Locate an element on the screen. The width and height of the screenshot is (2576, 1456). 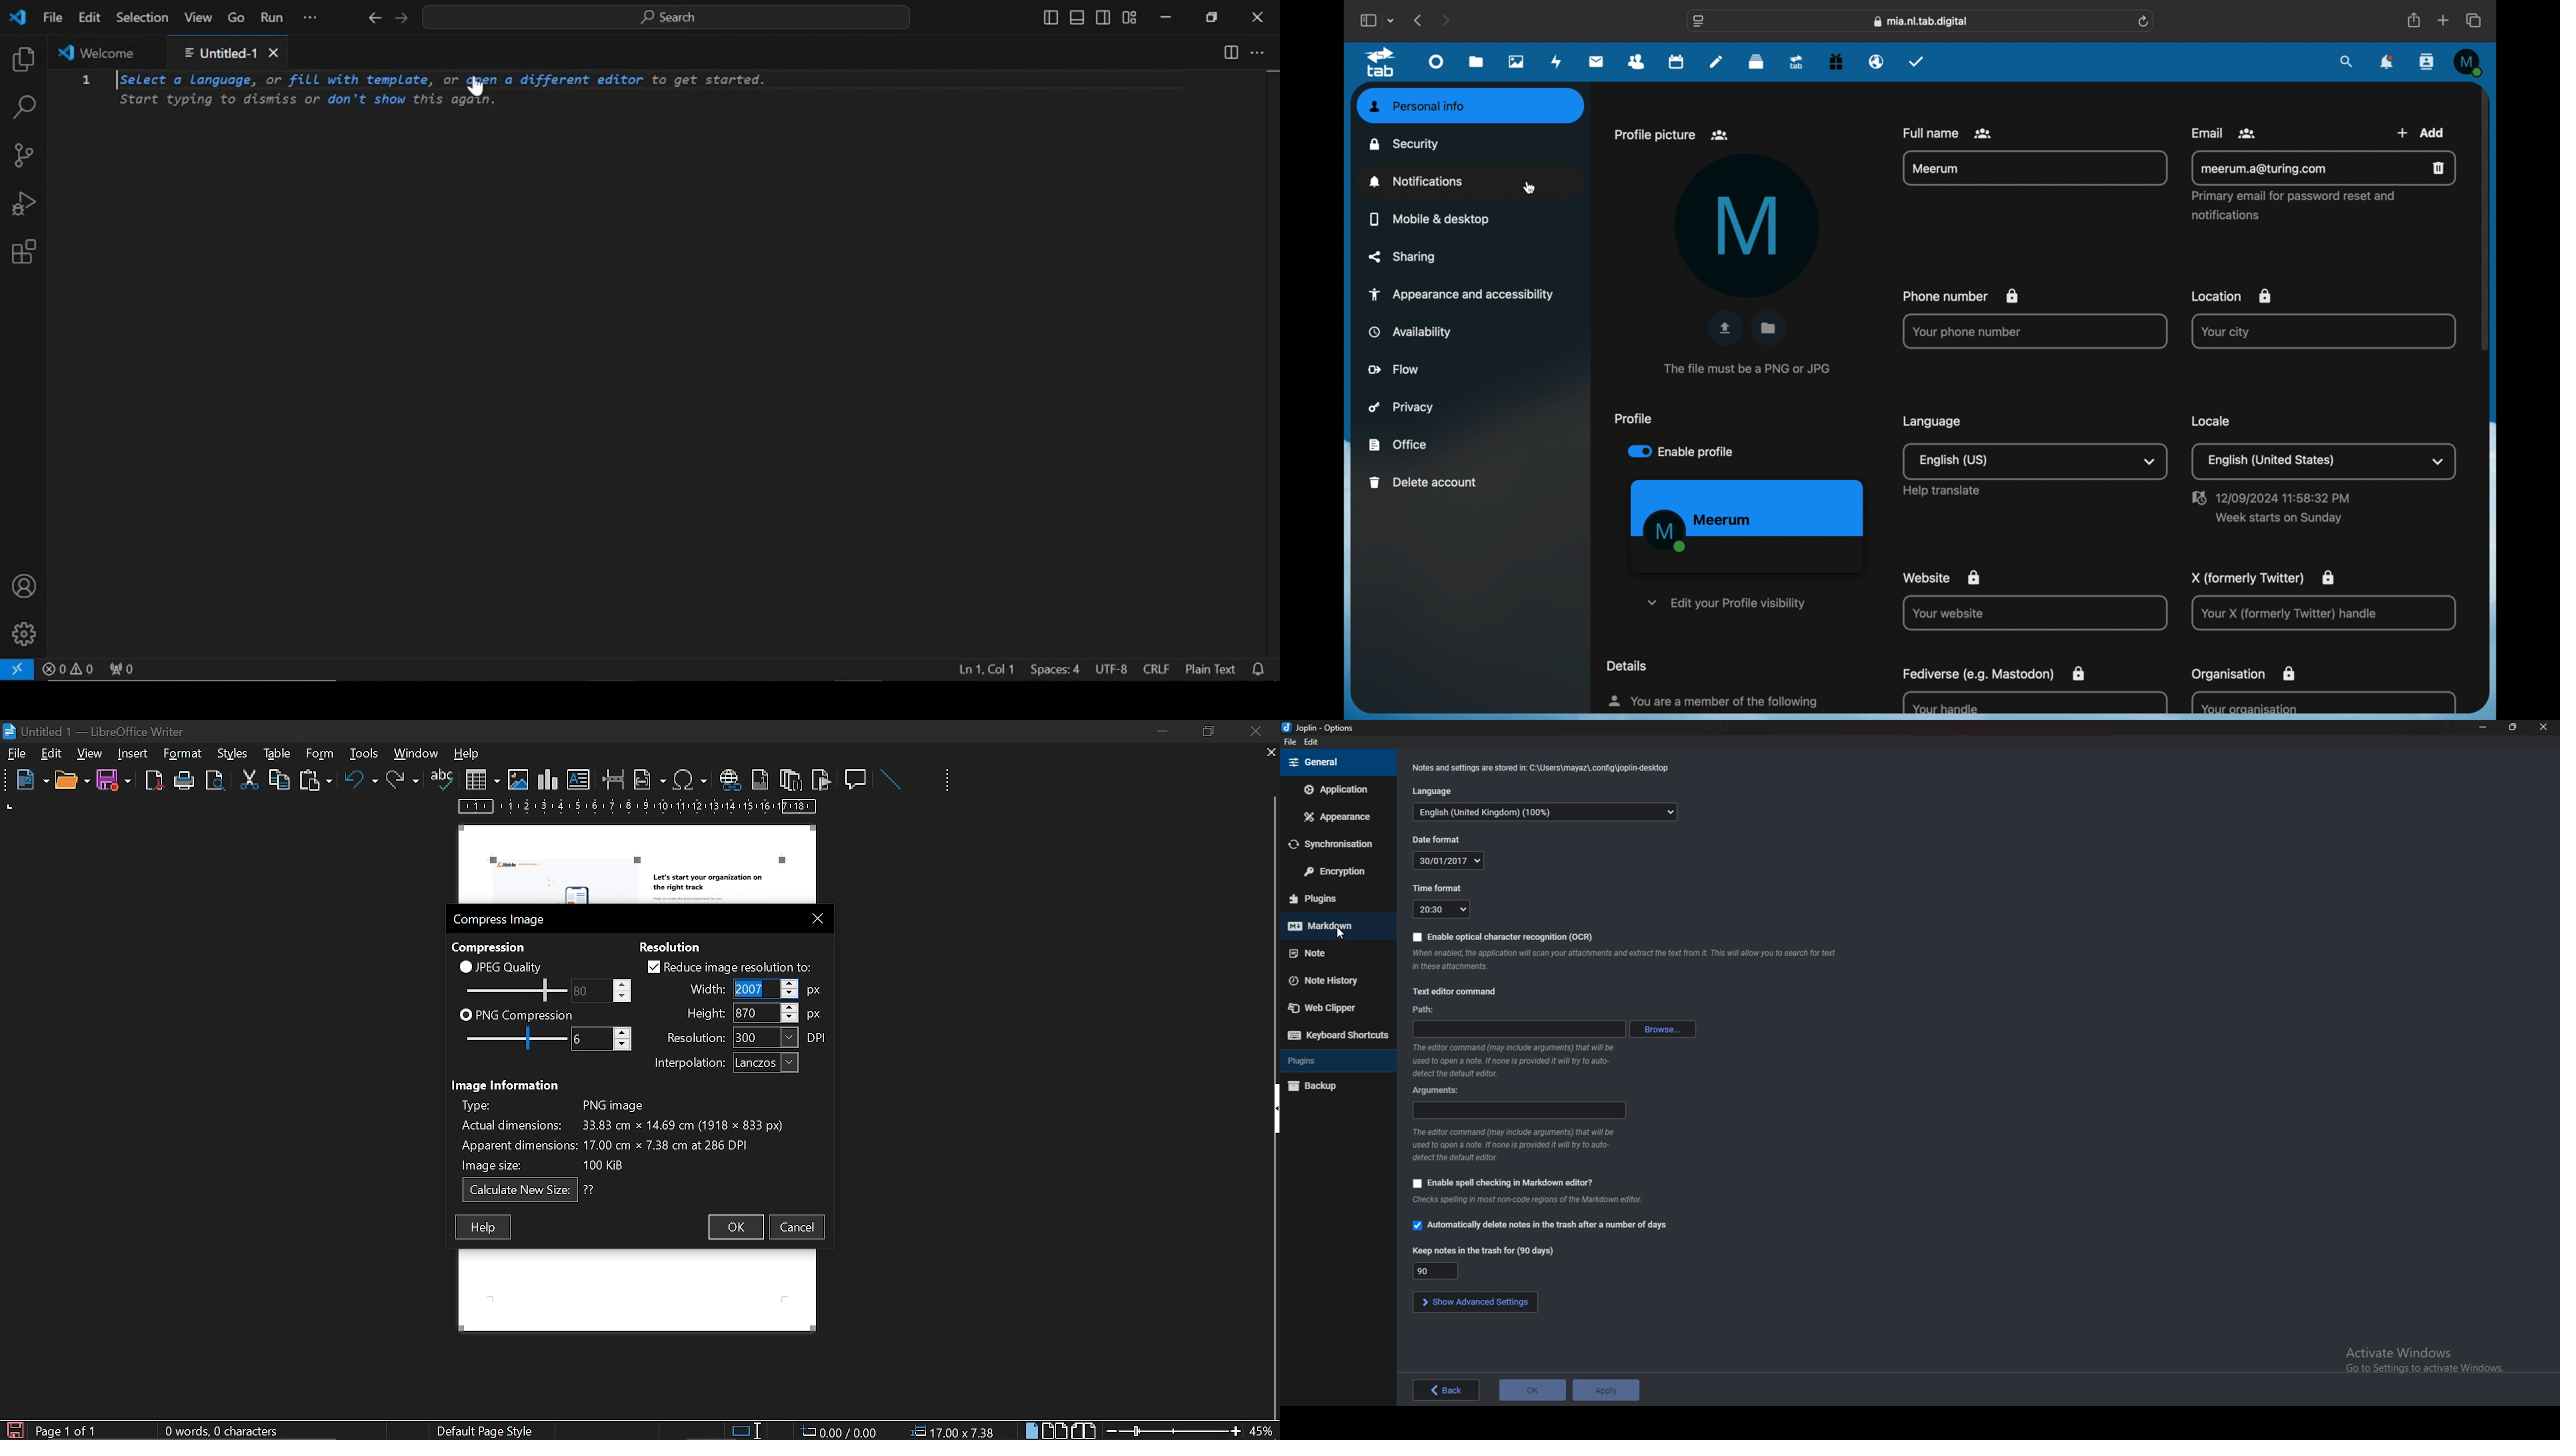
upgrade is located at coordinates (1795, 63).